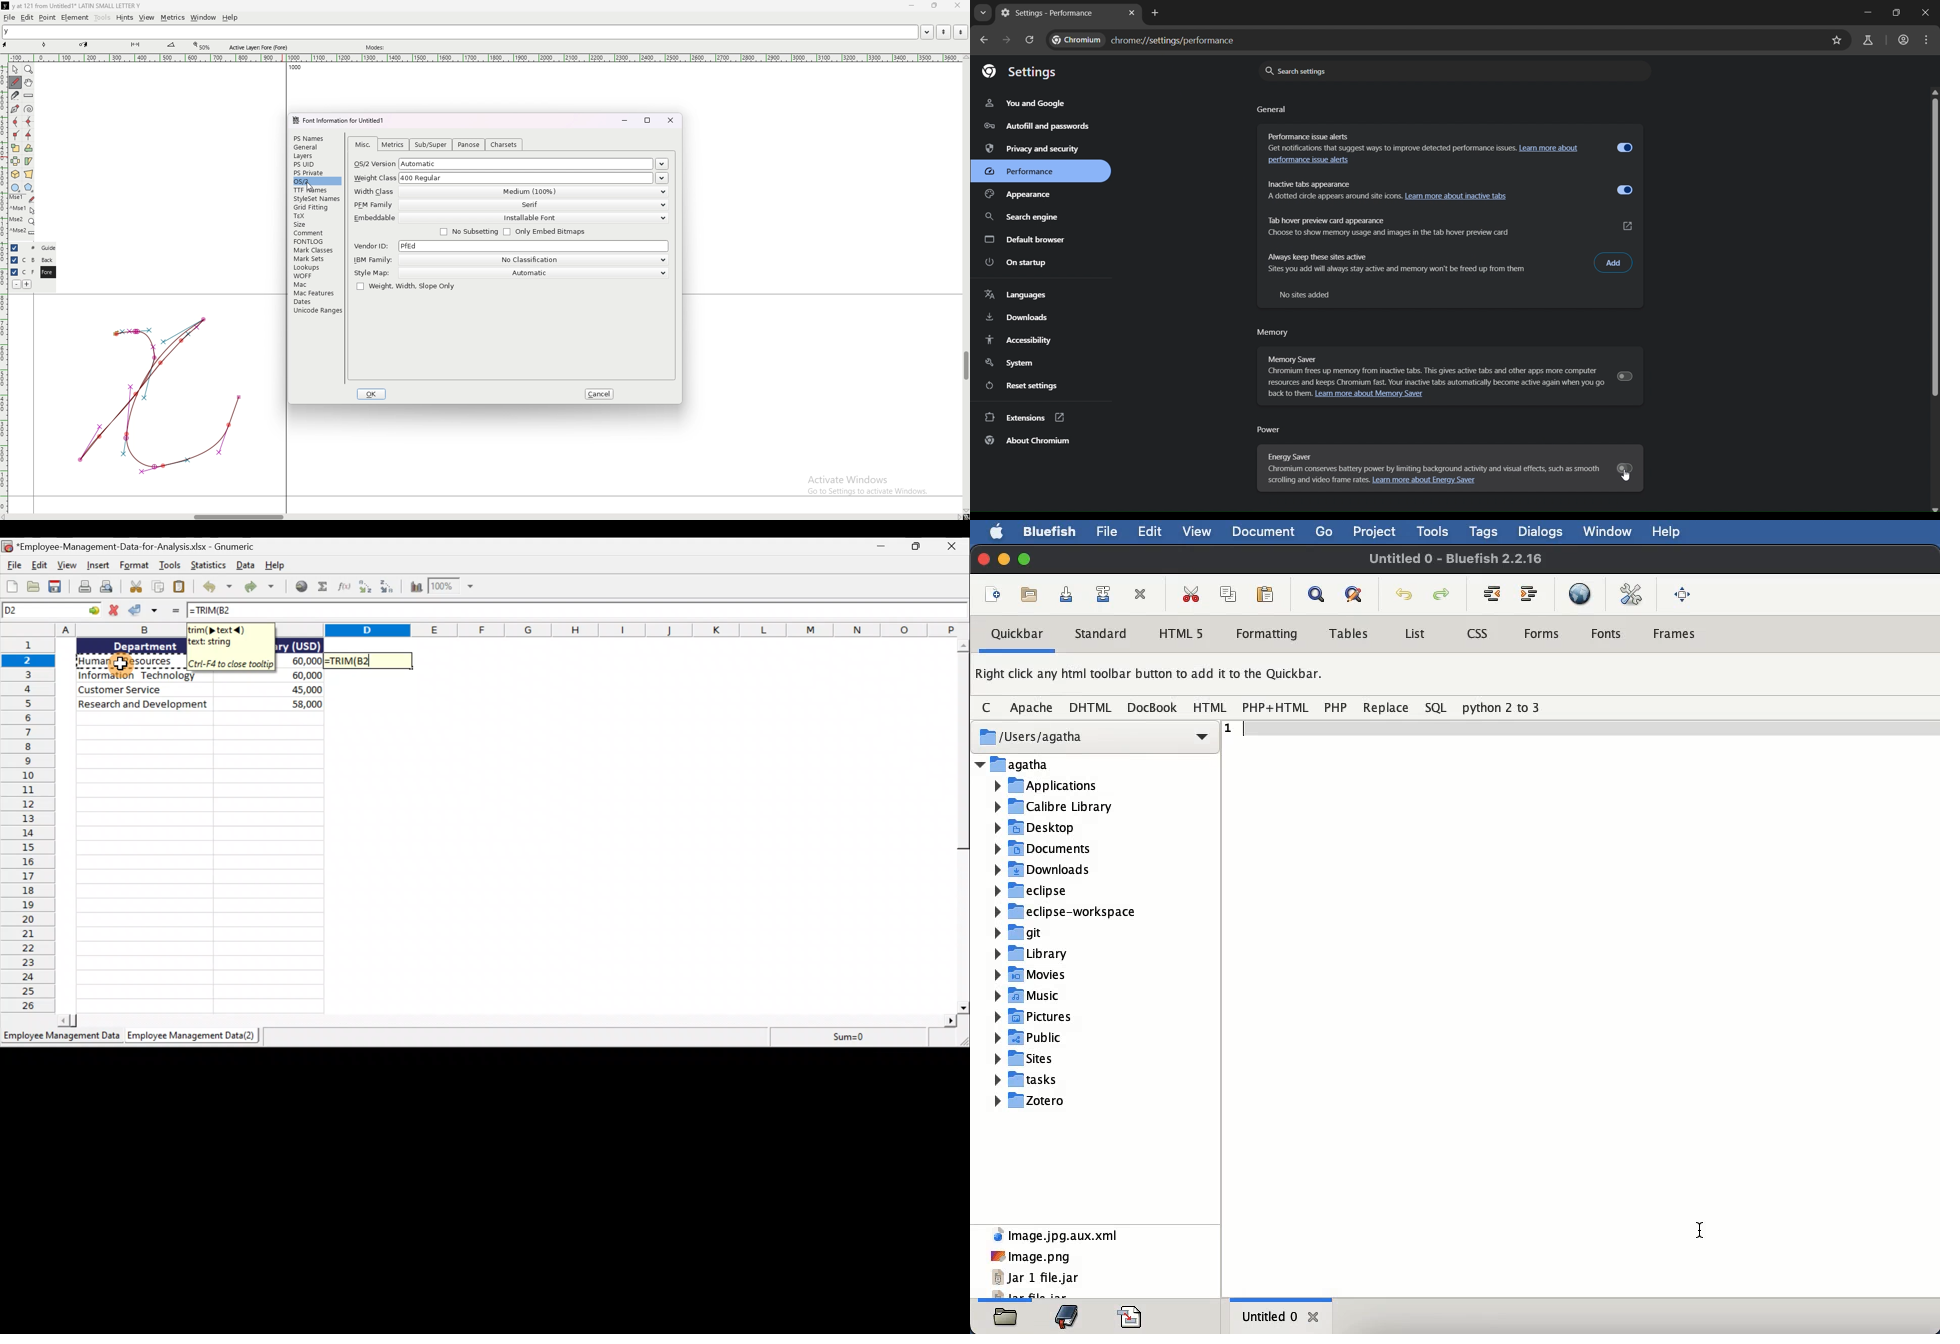 Image resolution: width=1960 pixels, height=1344 pixels. Describe the element at coordinates (238, 515) in the screenshot. I see `scroll bar horizontal` at that location.